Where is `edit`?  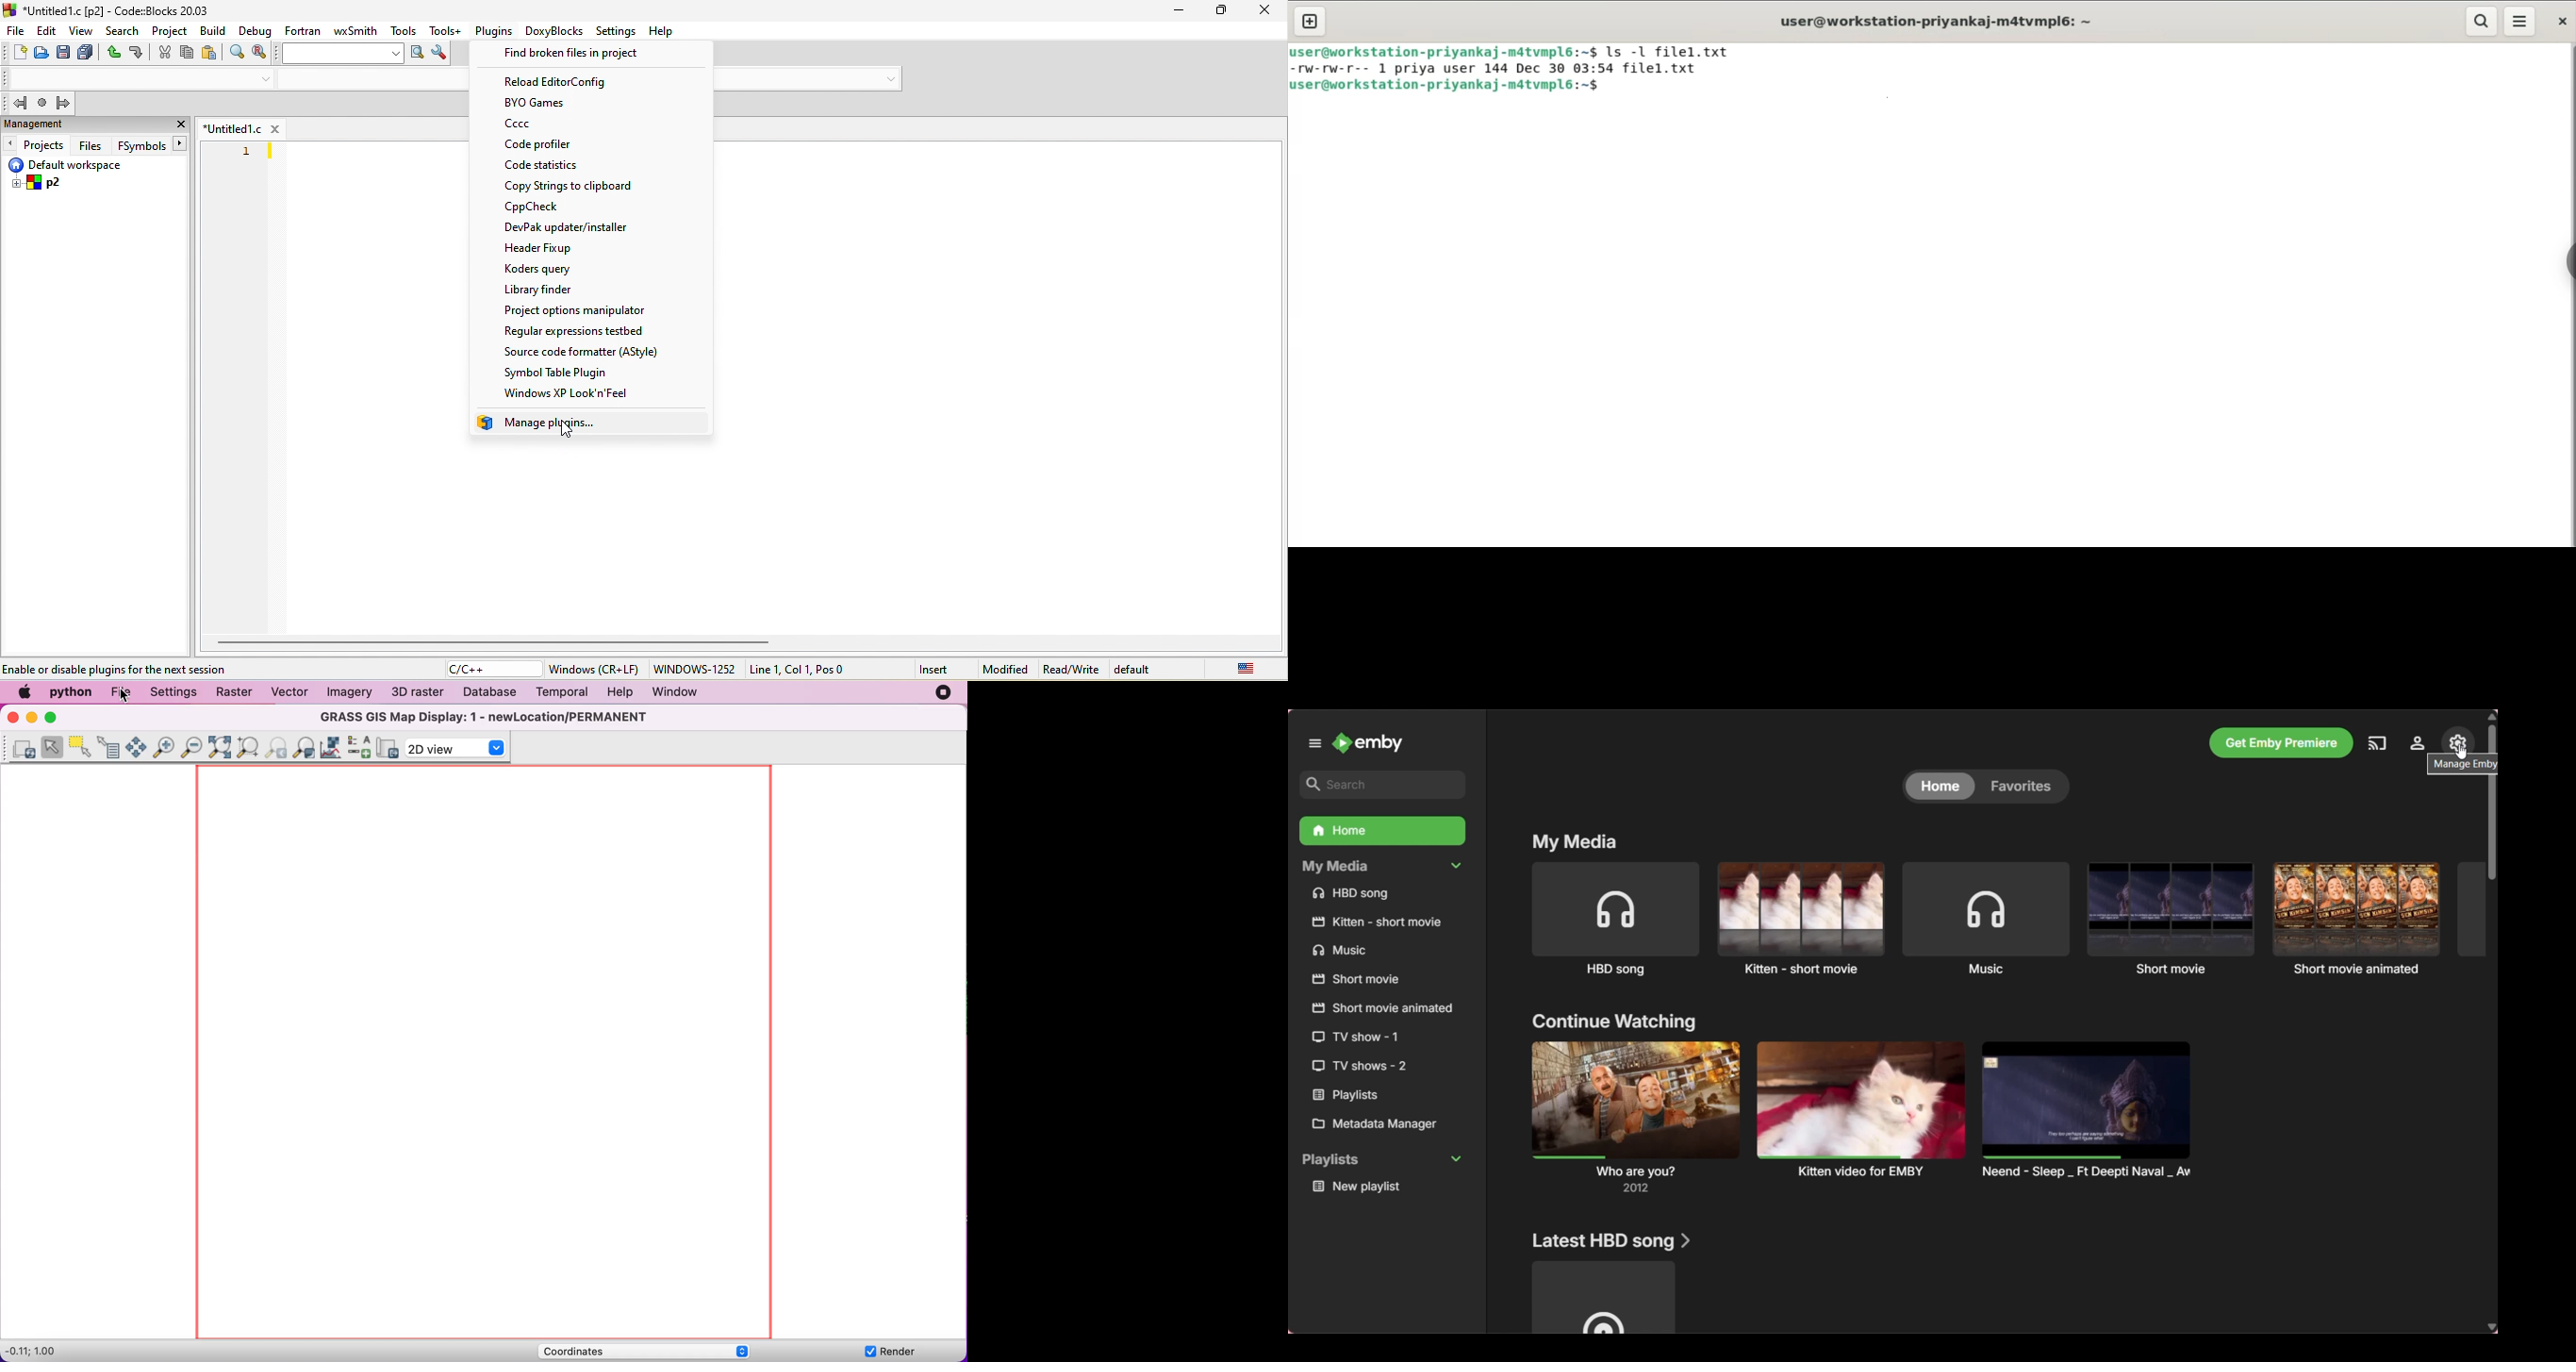 edit is located at coordinates (46, 32).